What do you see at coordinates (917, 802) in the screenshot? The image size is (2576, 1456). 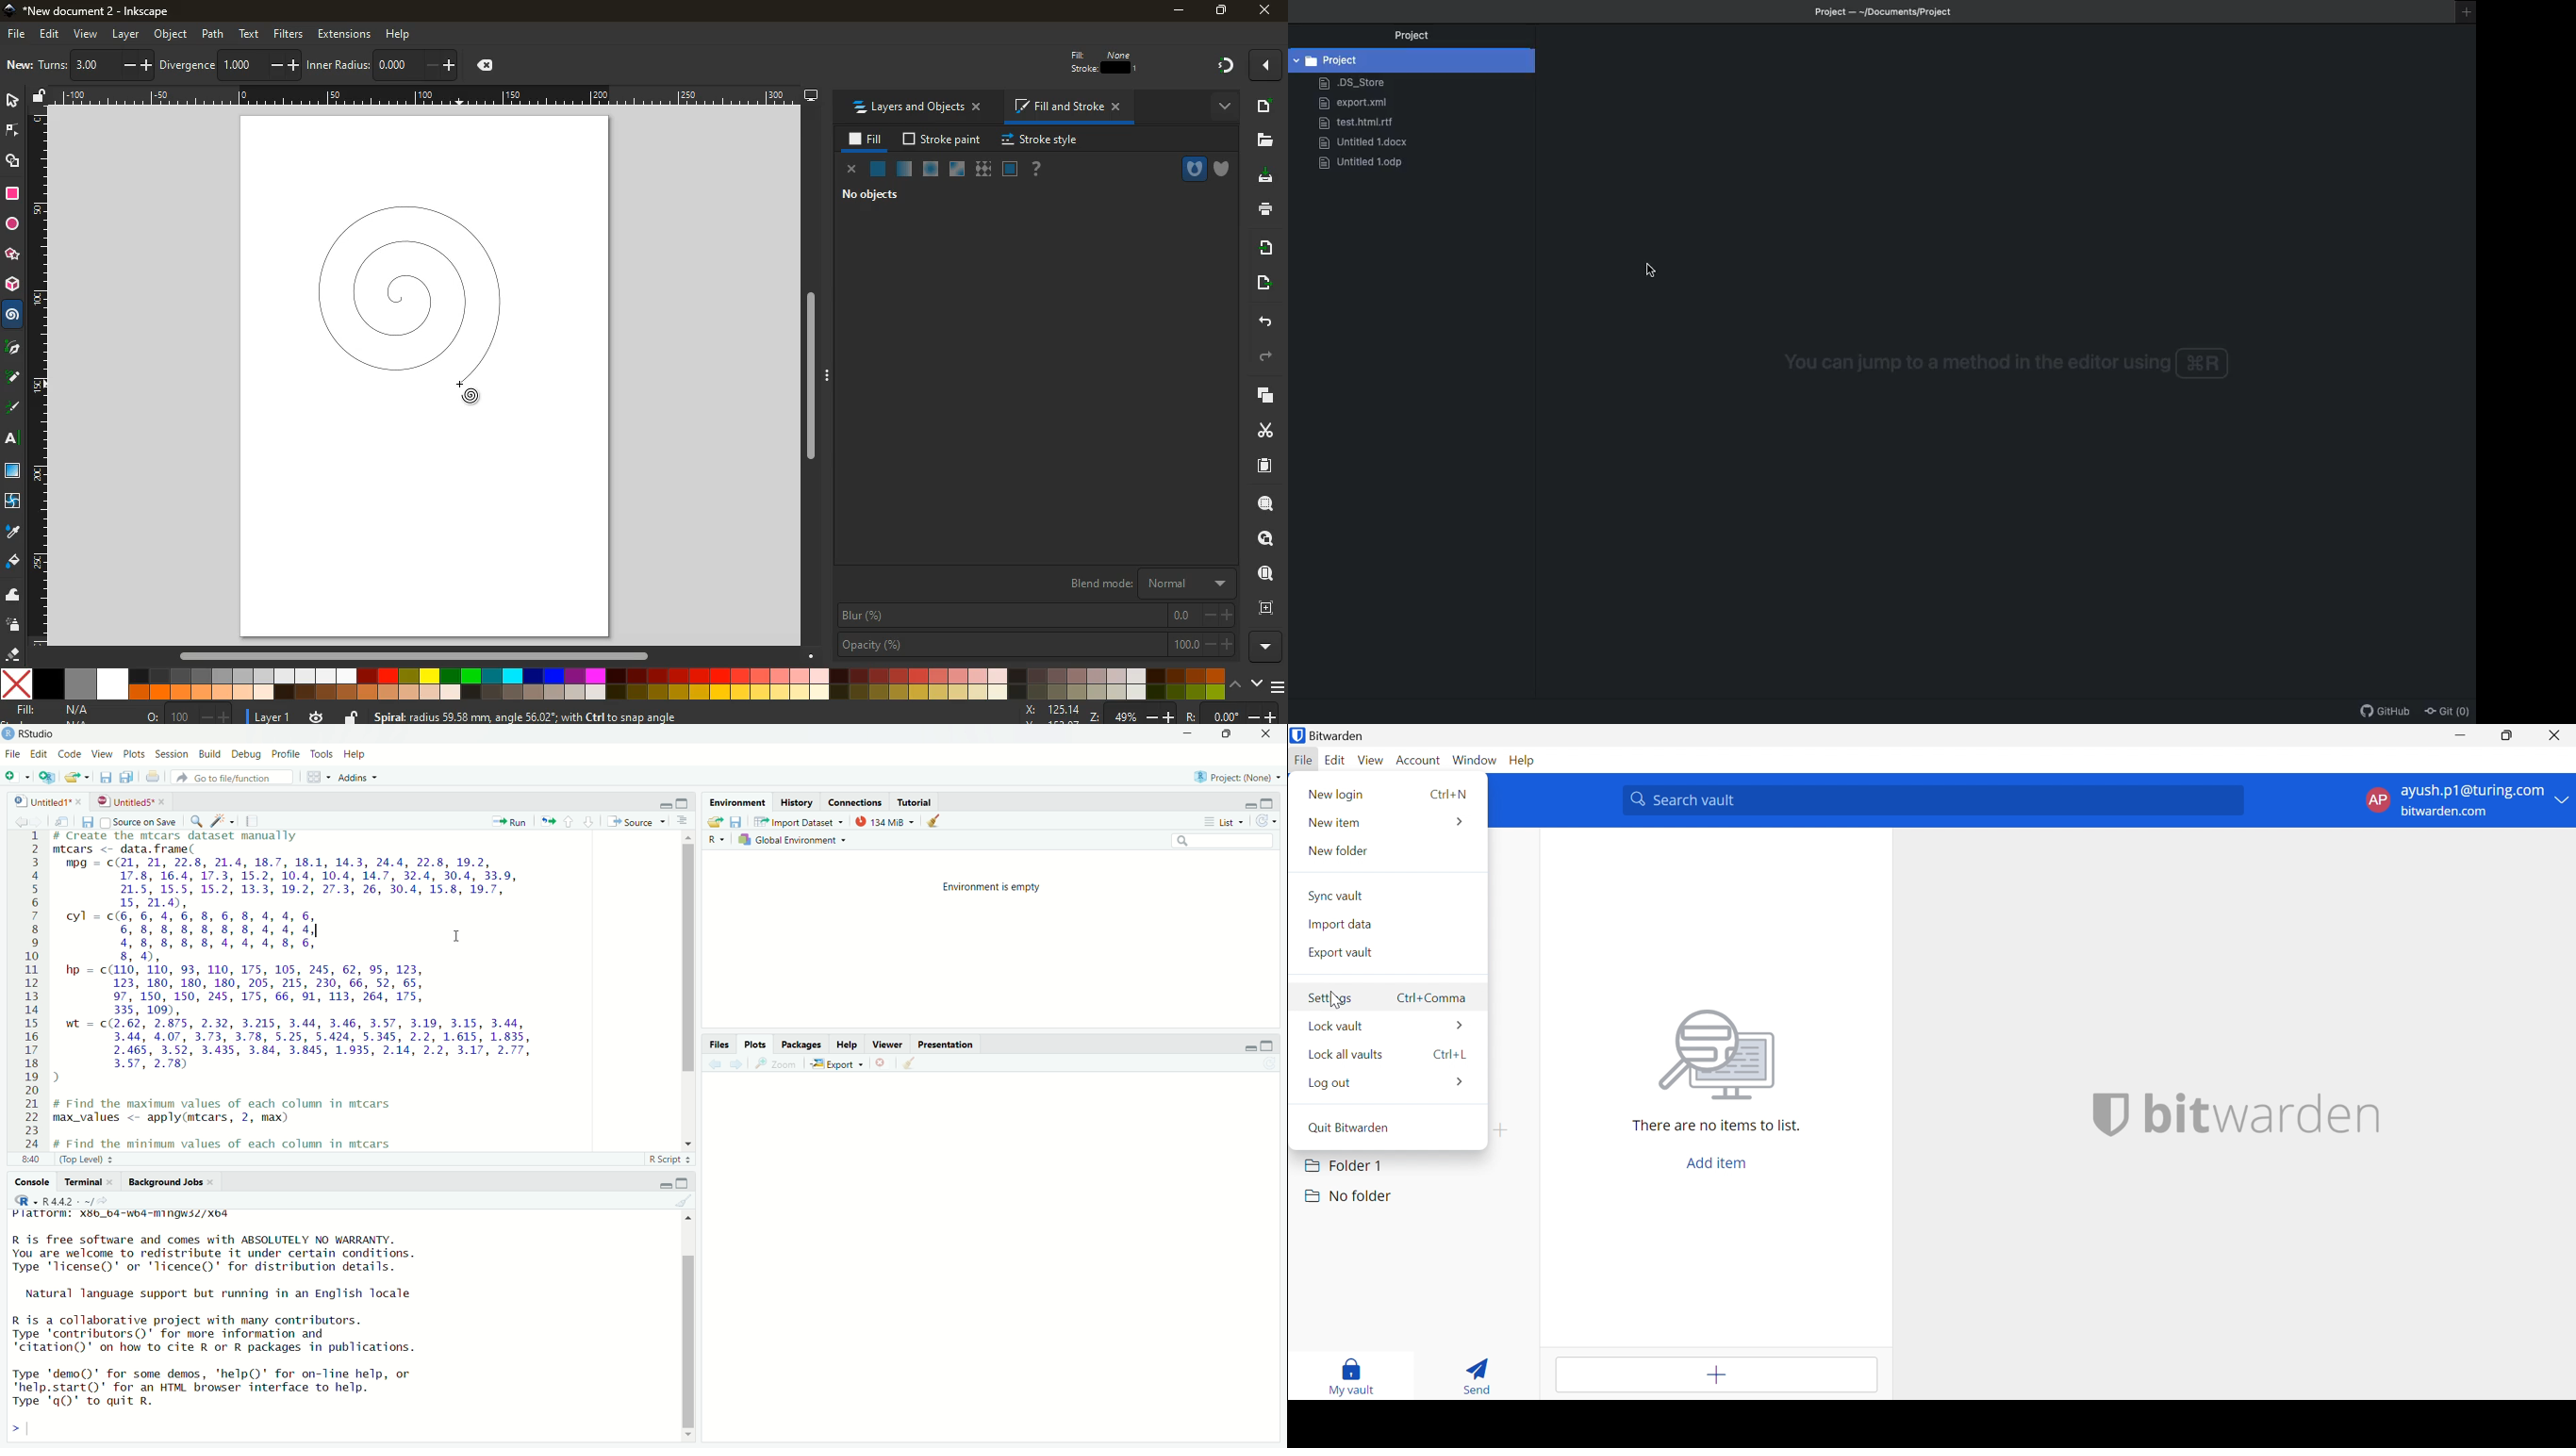 I see `Tutorial` at bounding box center [917, 802].